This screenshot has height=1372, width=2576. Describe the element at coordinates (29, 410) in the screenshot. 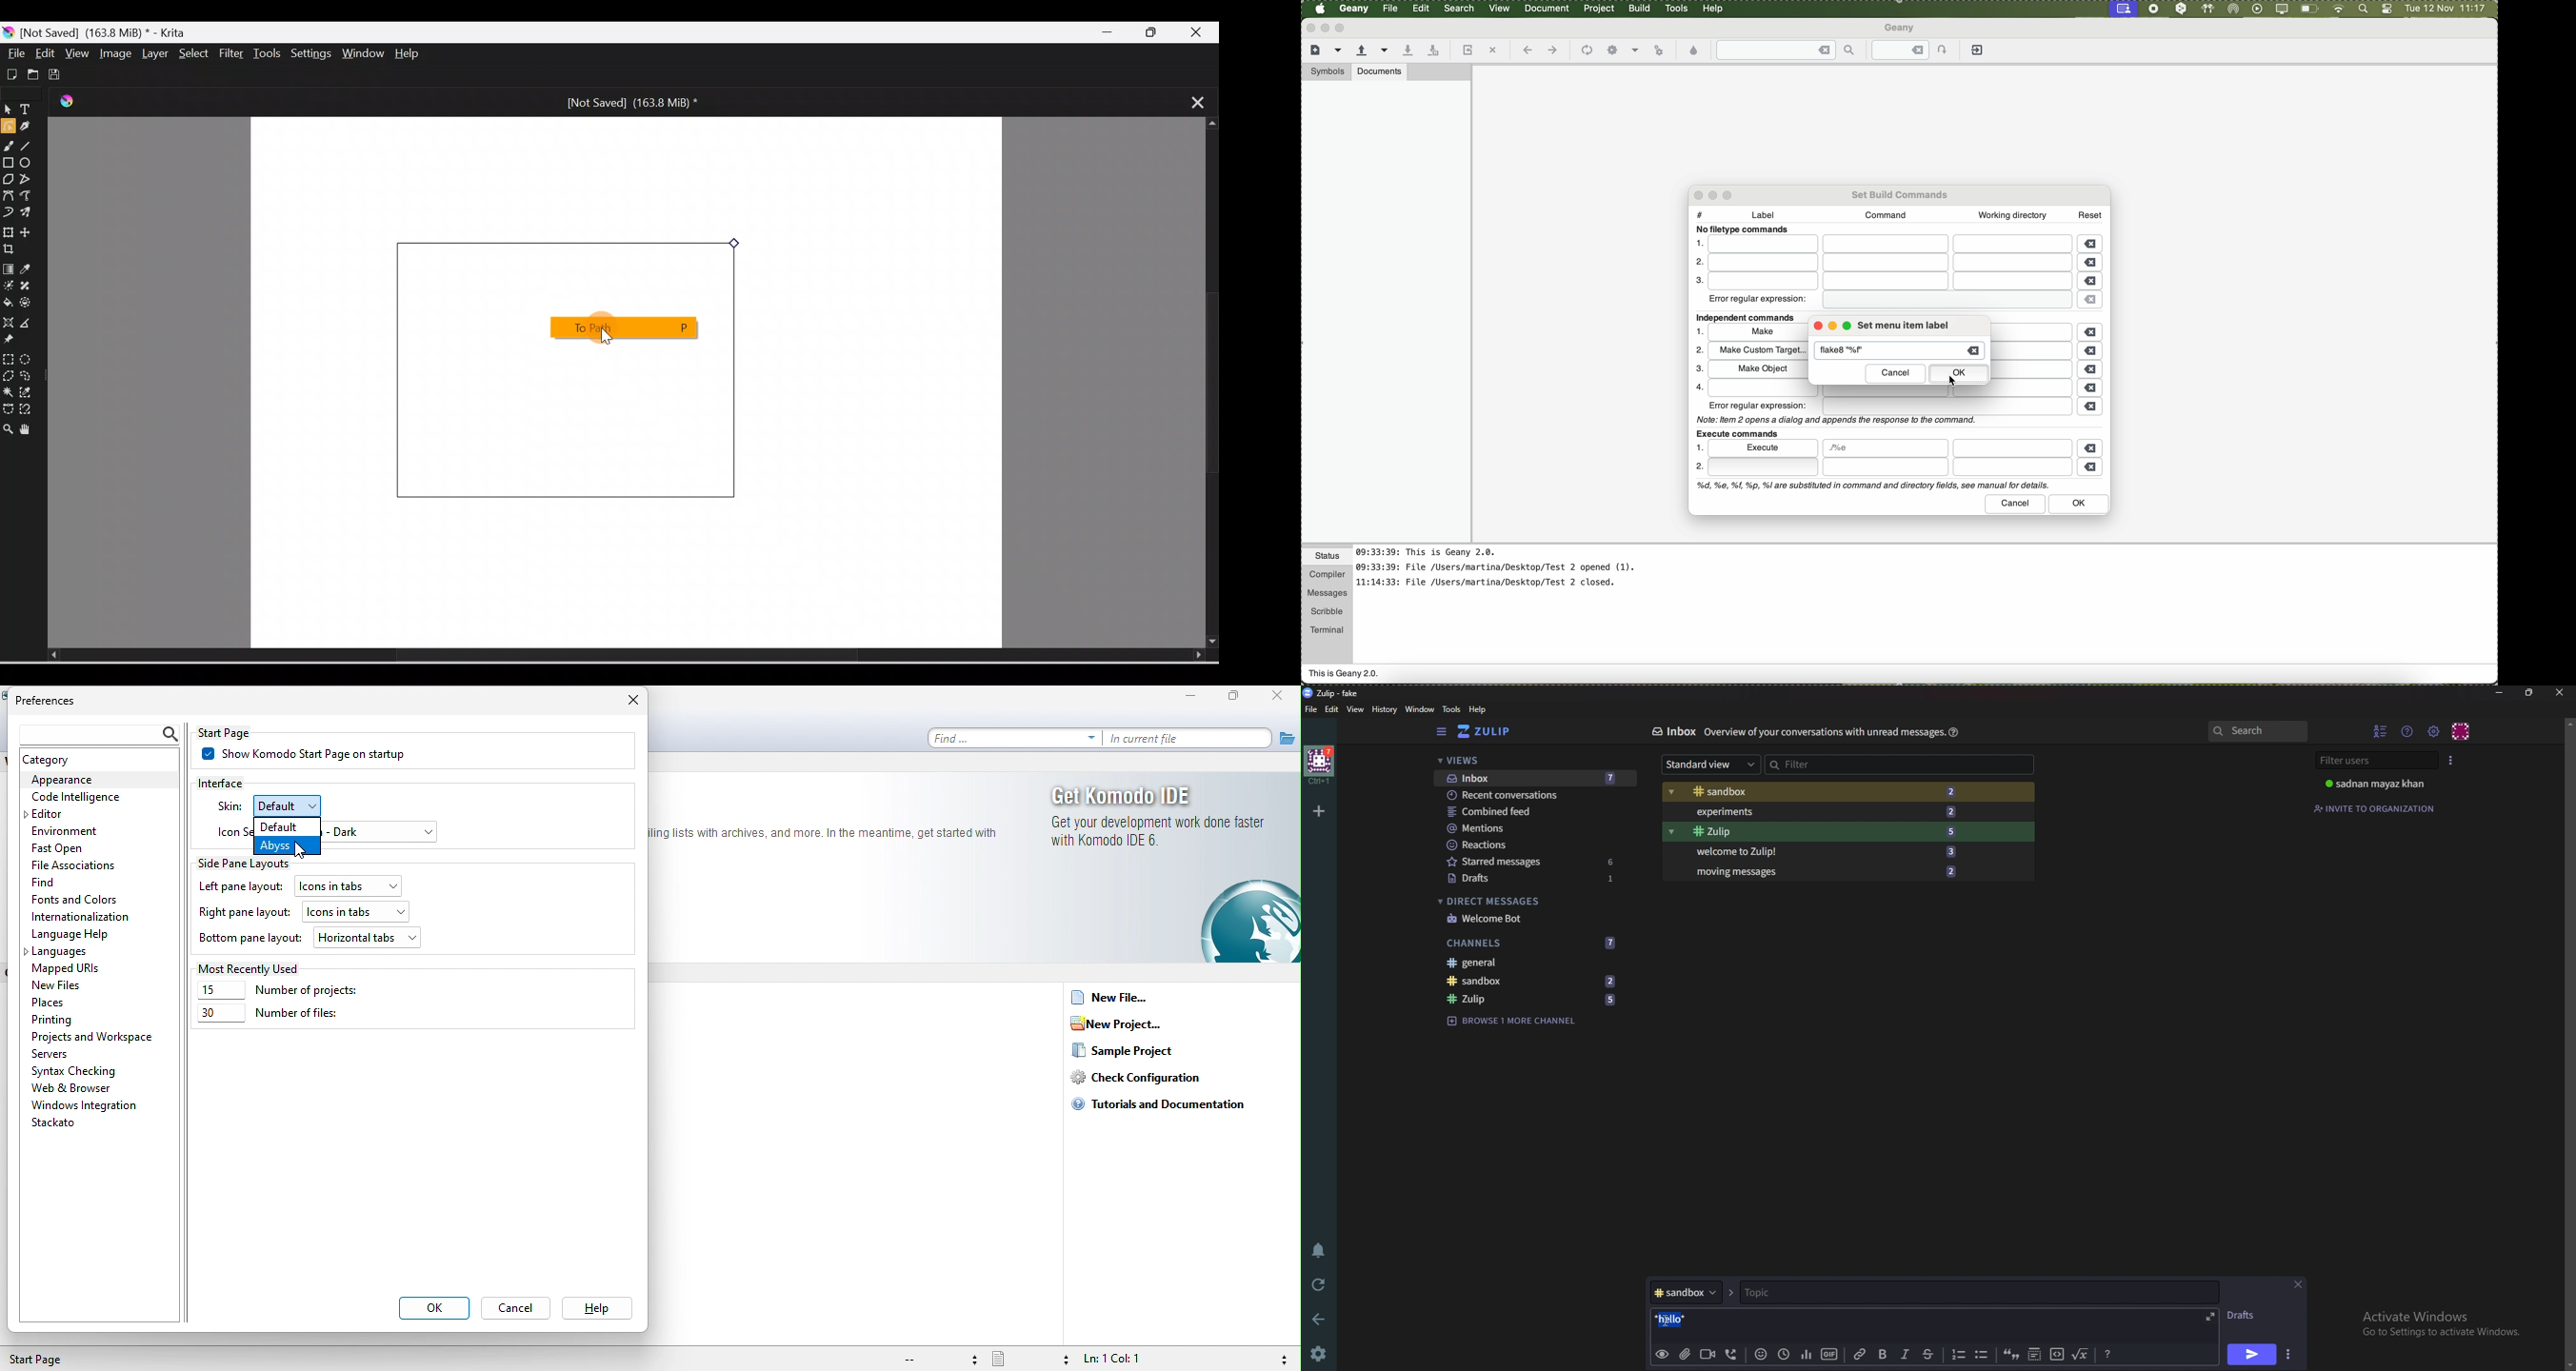

I see `Magnetic curve selection tool` at that location.